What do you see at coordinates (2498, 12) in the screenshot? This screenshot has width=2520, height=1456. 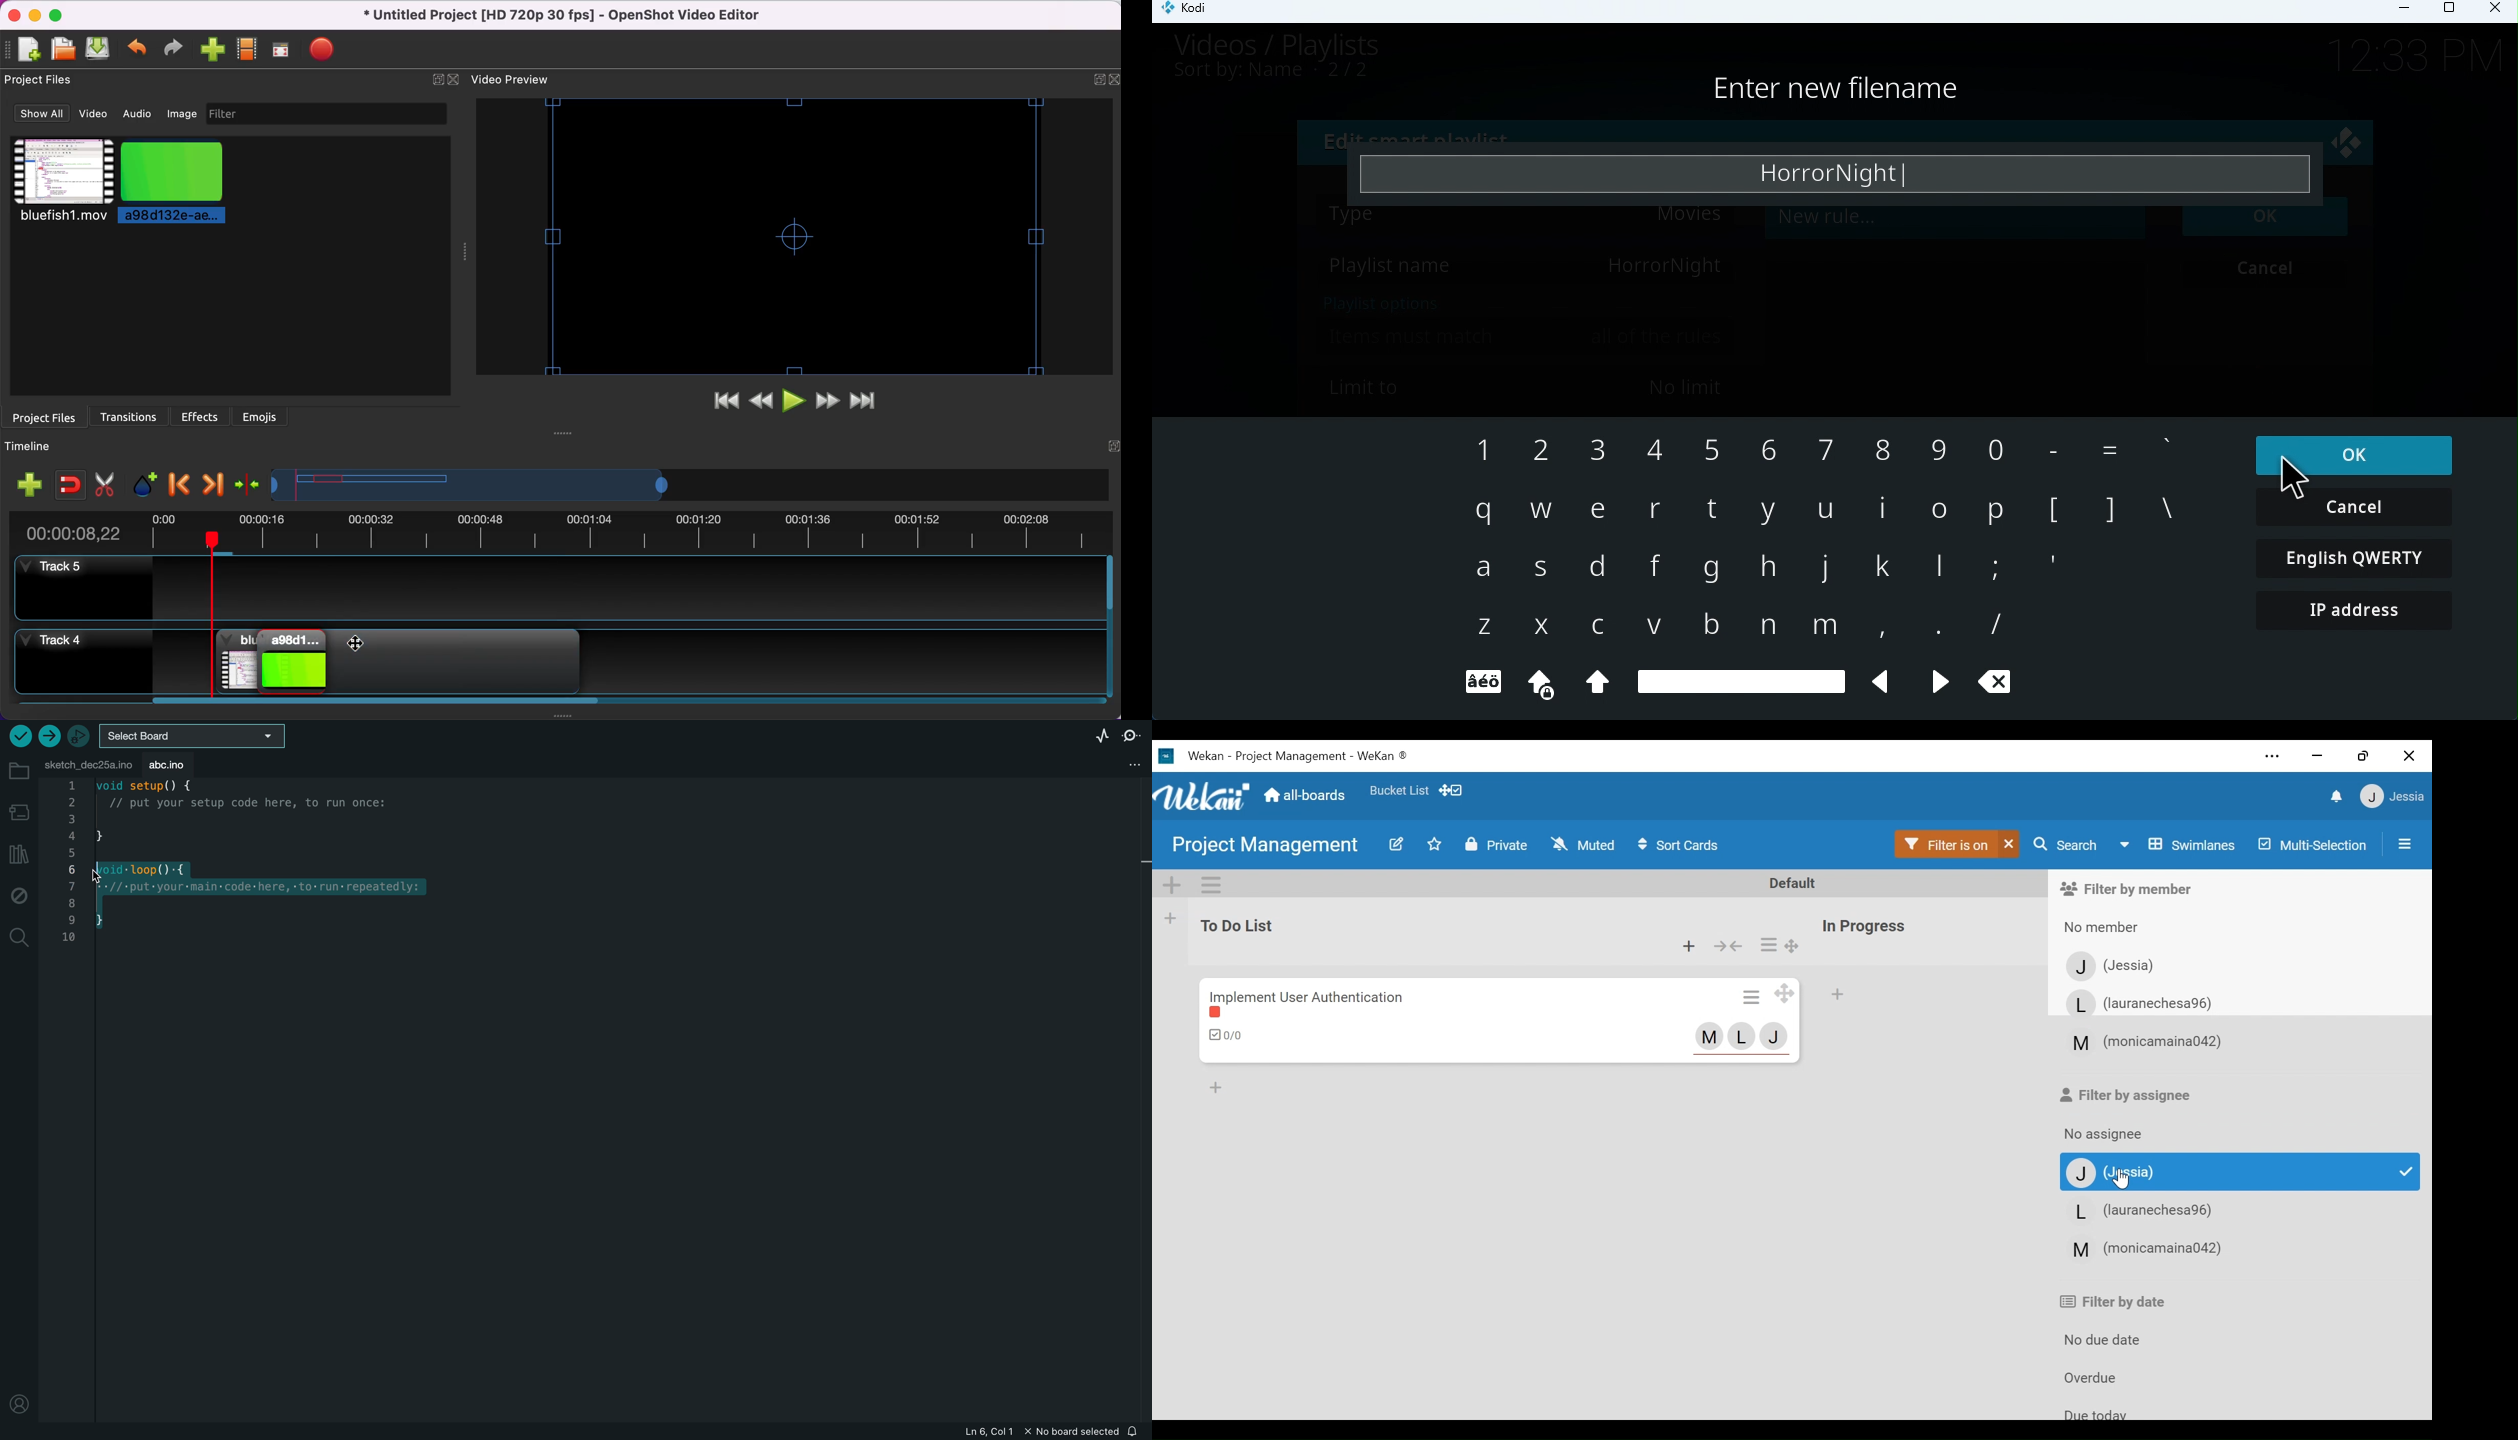 I see `Close` at bounding box center [2498, 12].